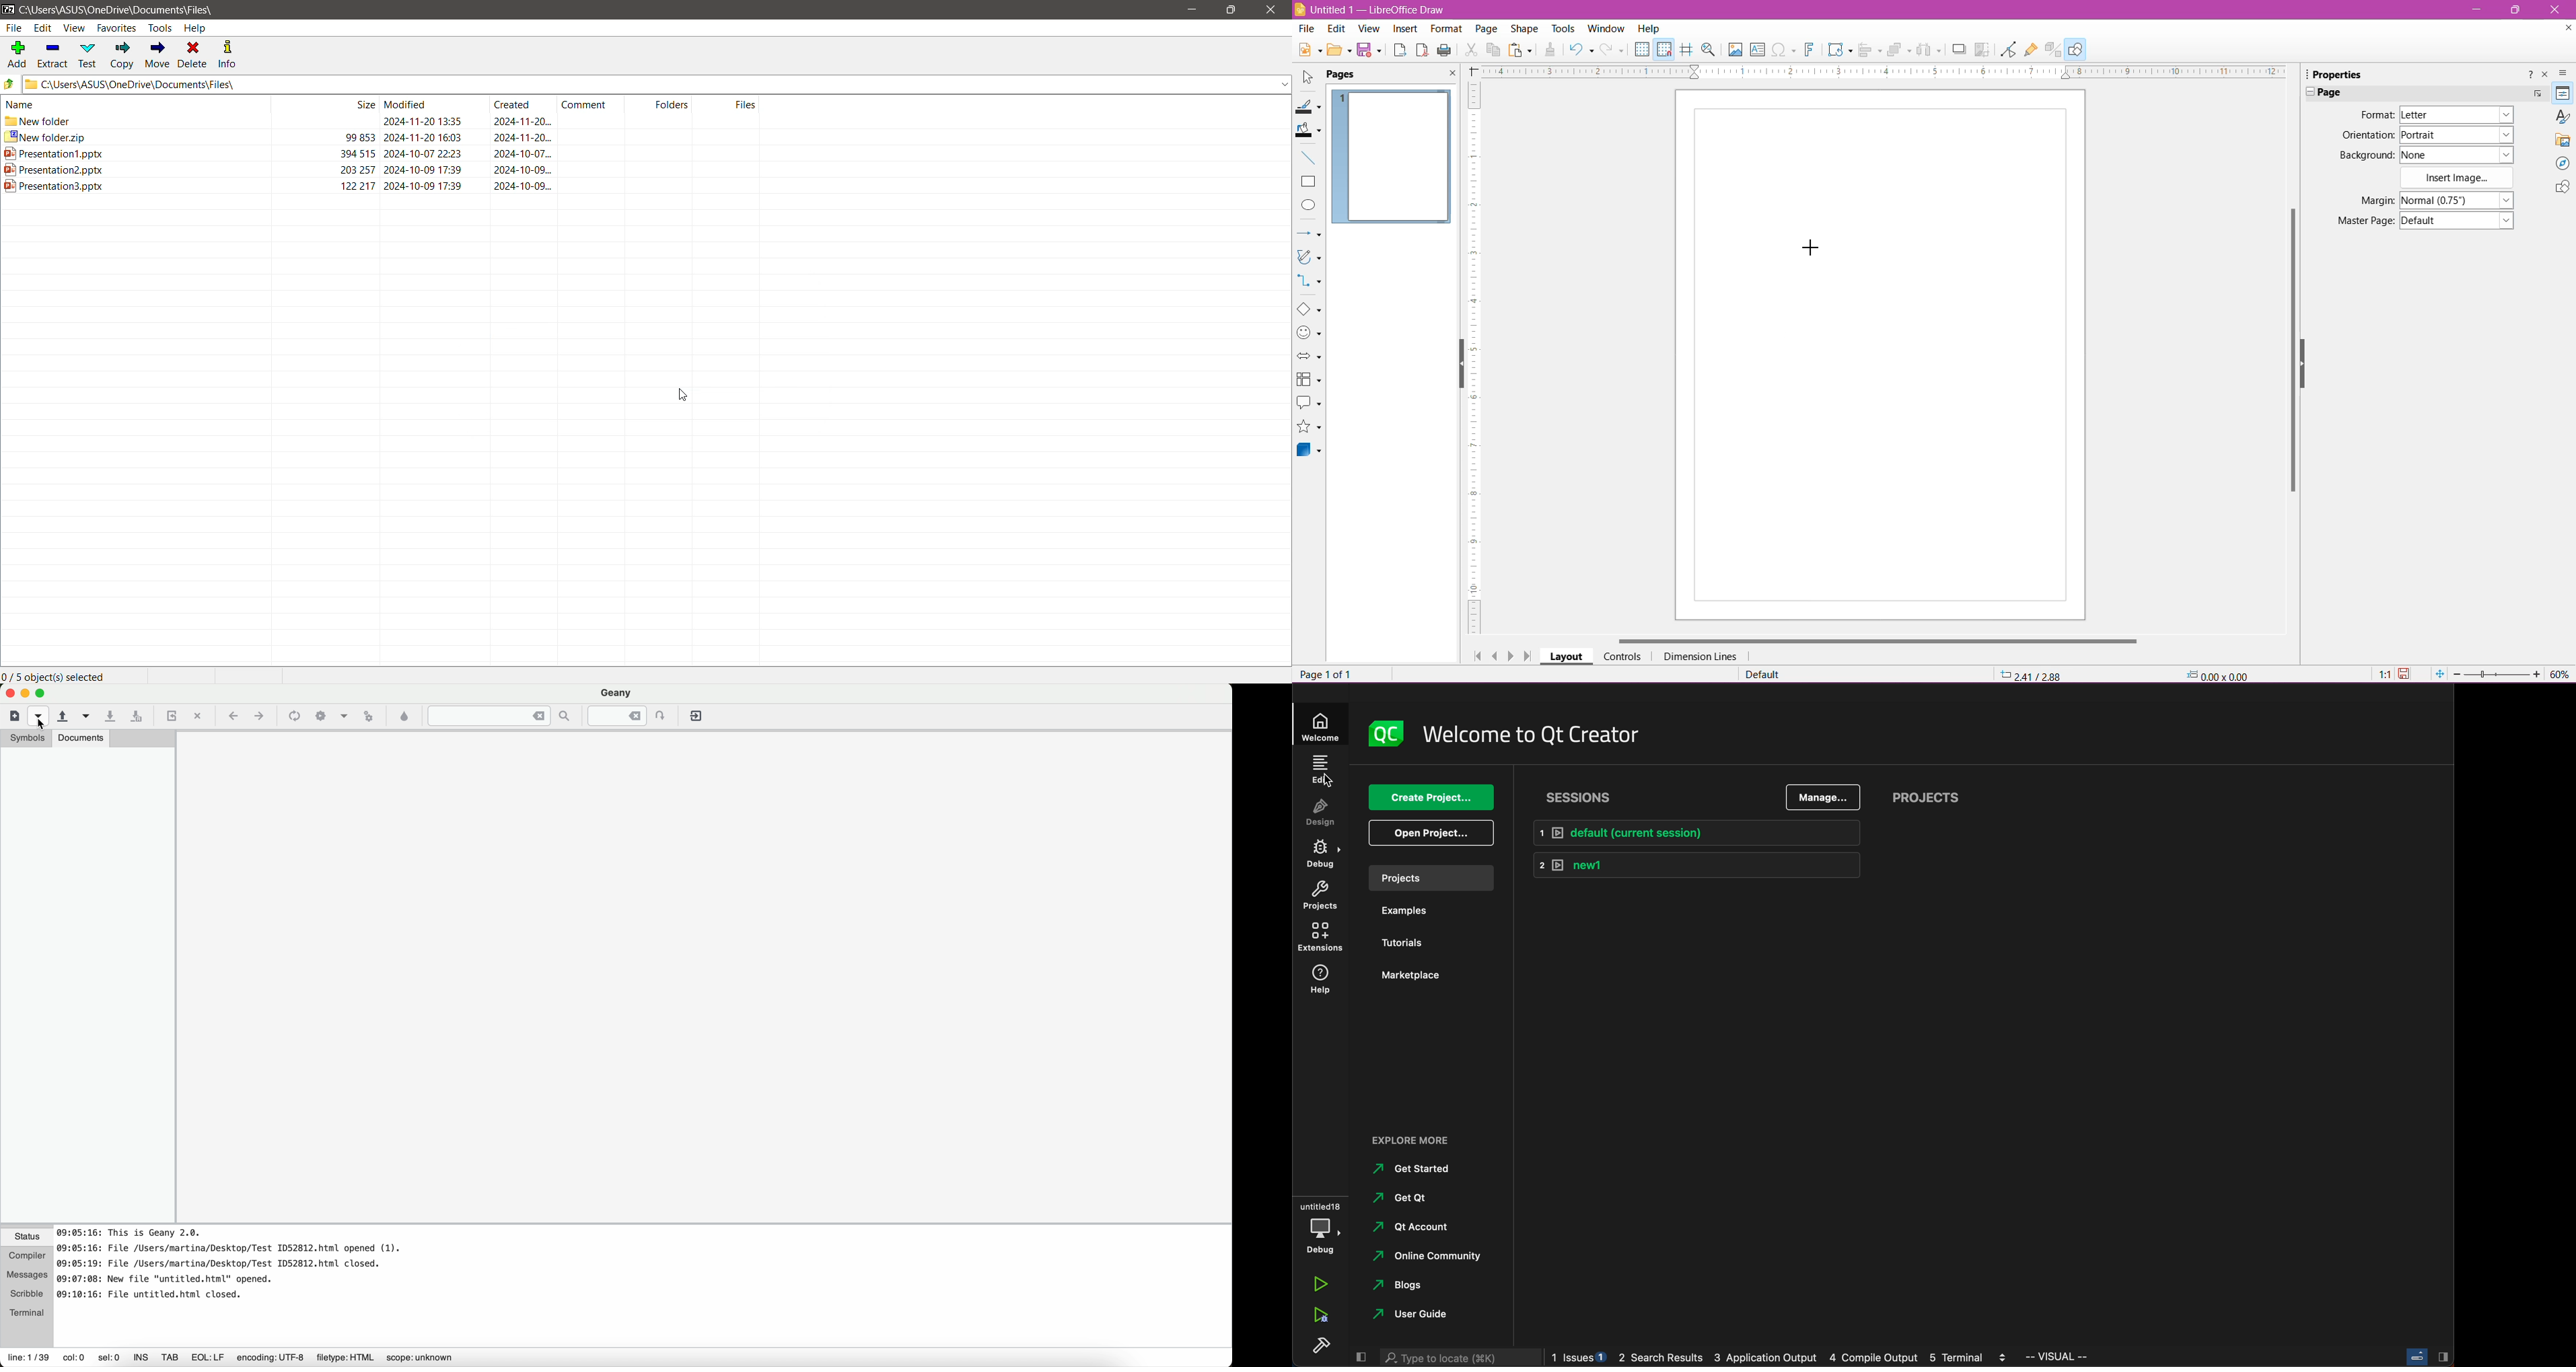  What do you see at coordinates (1324, 769) in the screenshot?
I see `edit` at bounding box center [1324, 769].